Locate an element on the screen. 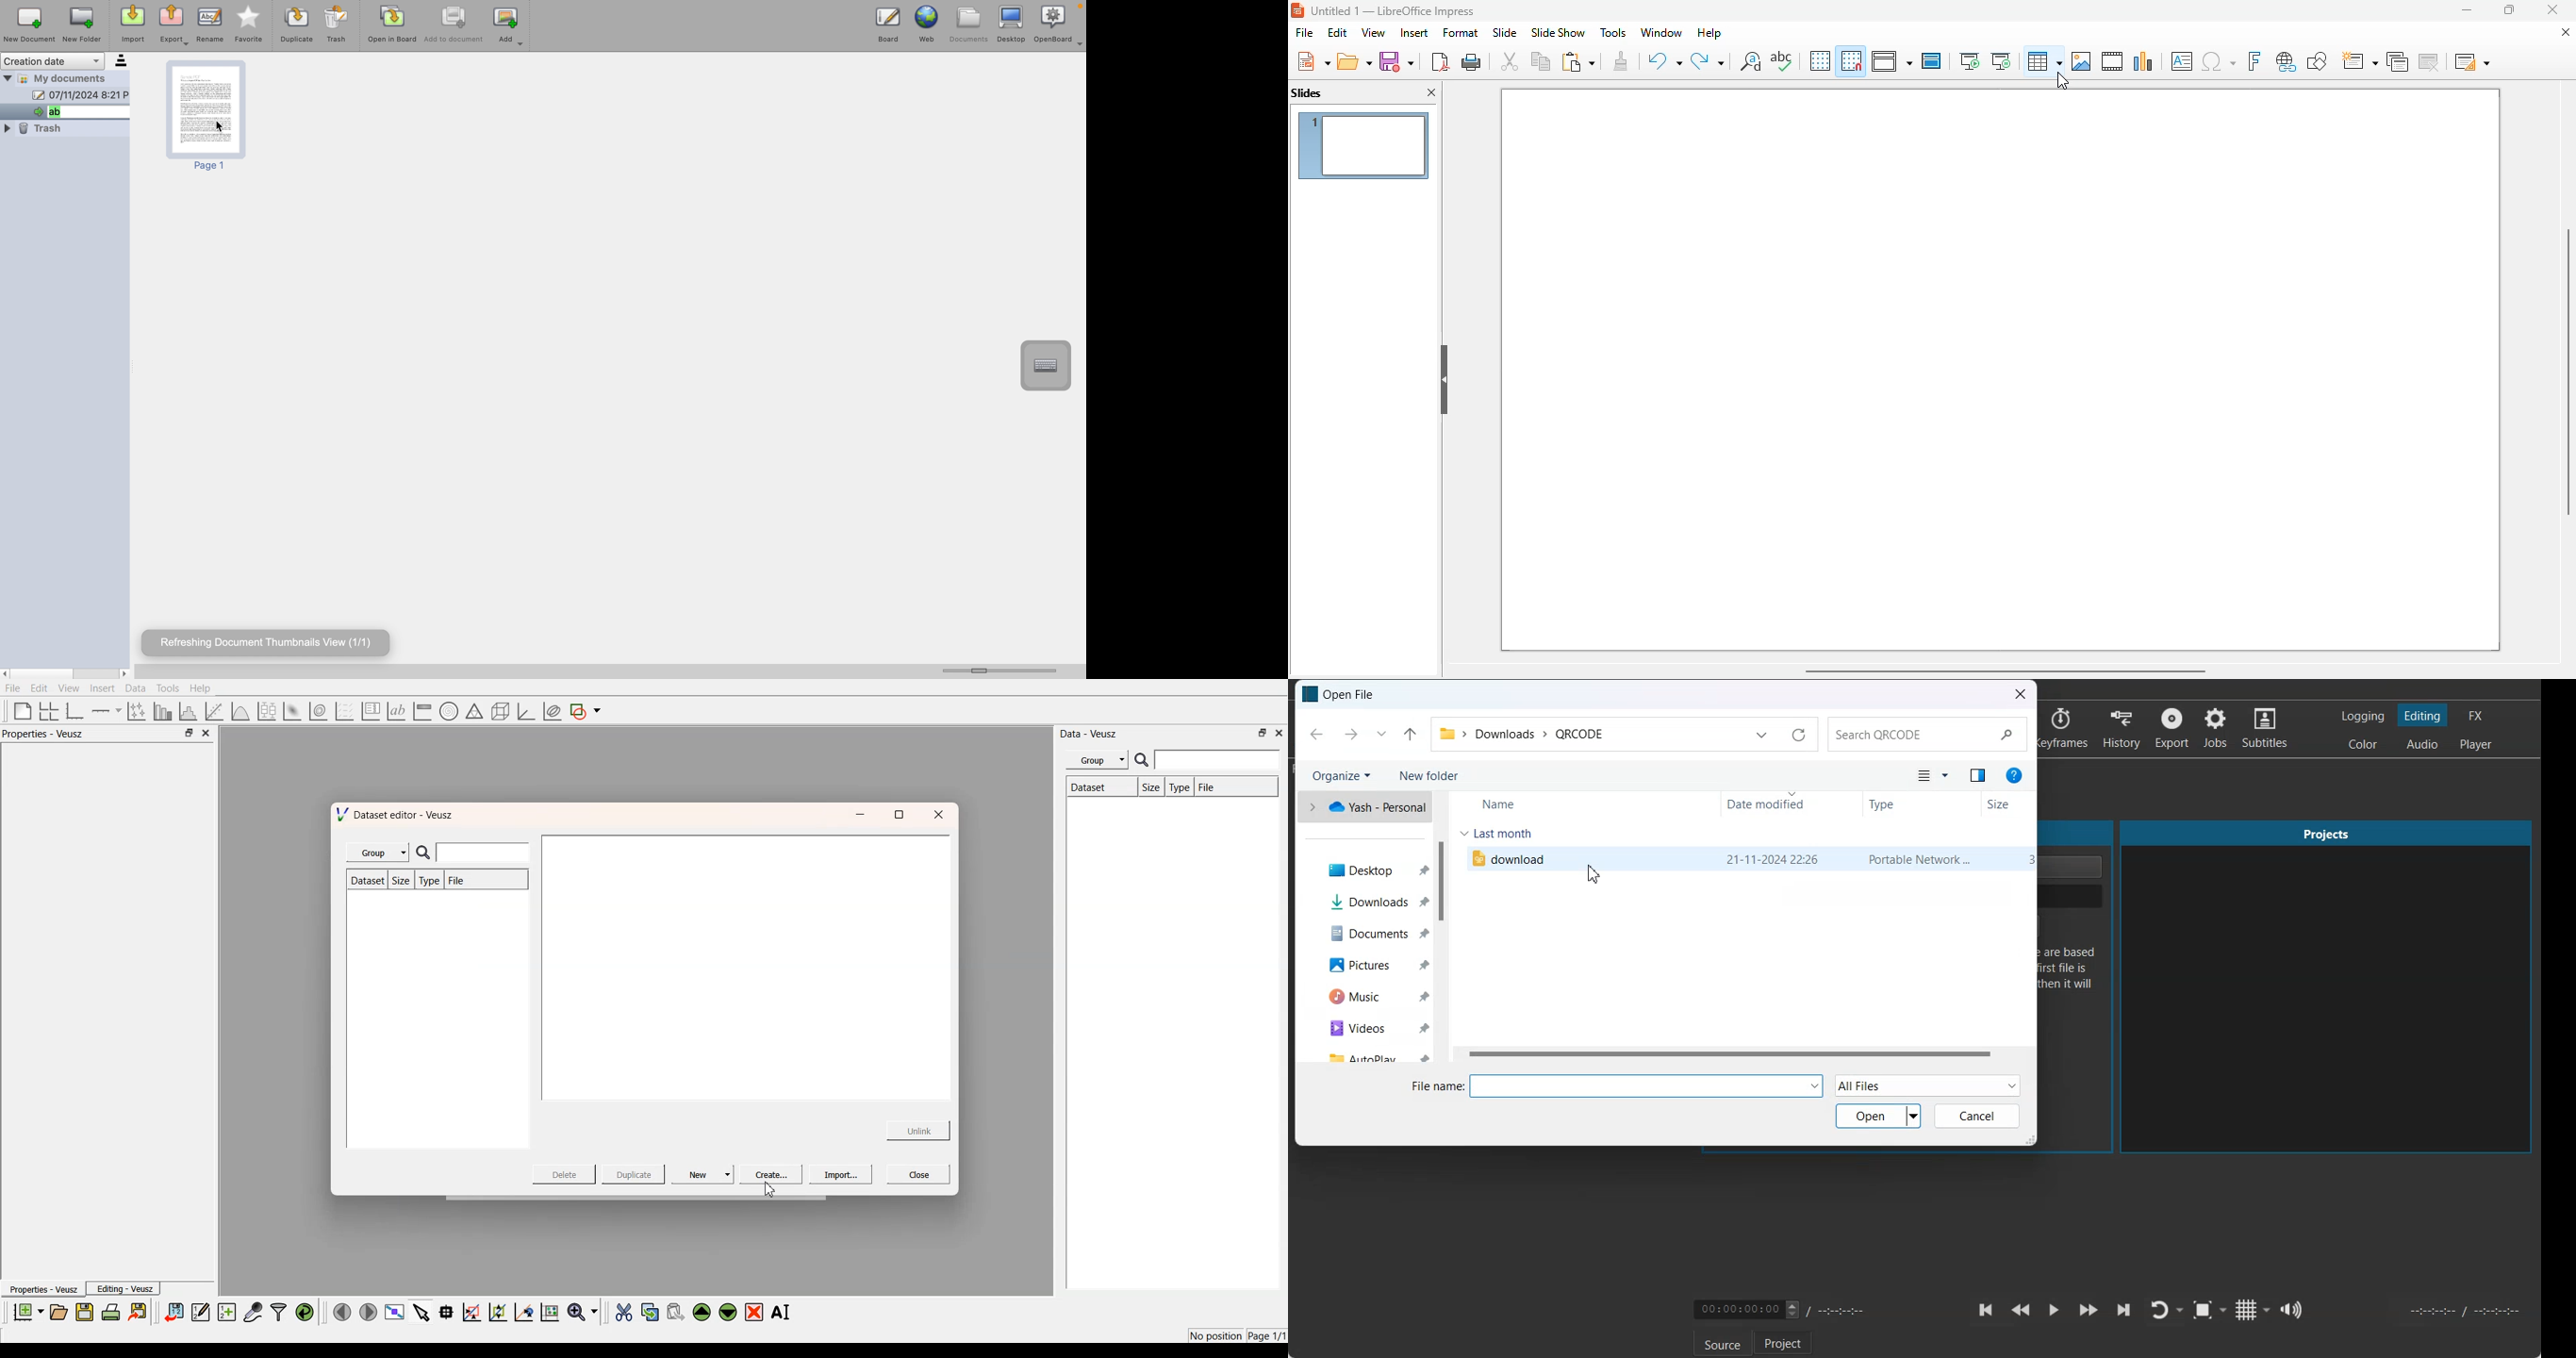 The height and width of the screenshot is (1372, 2576). Refresh is located at coordinates (1798, 735).